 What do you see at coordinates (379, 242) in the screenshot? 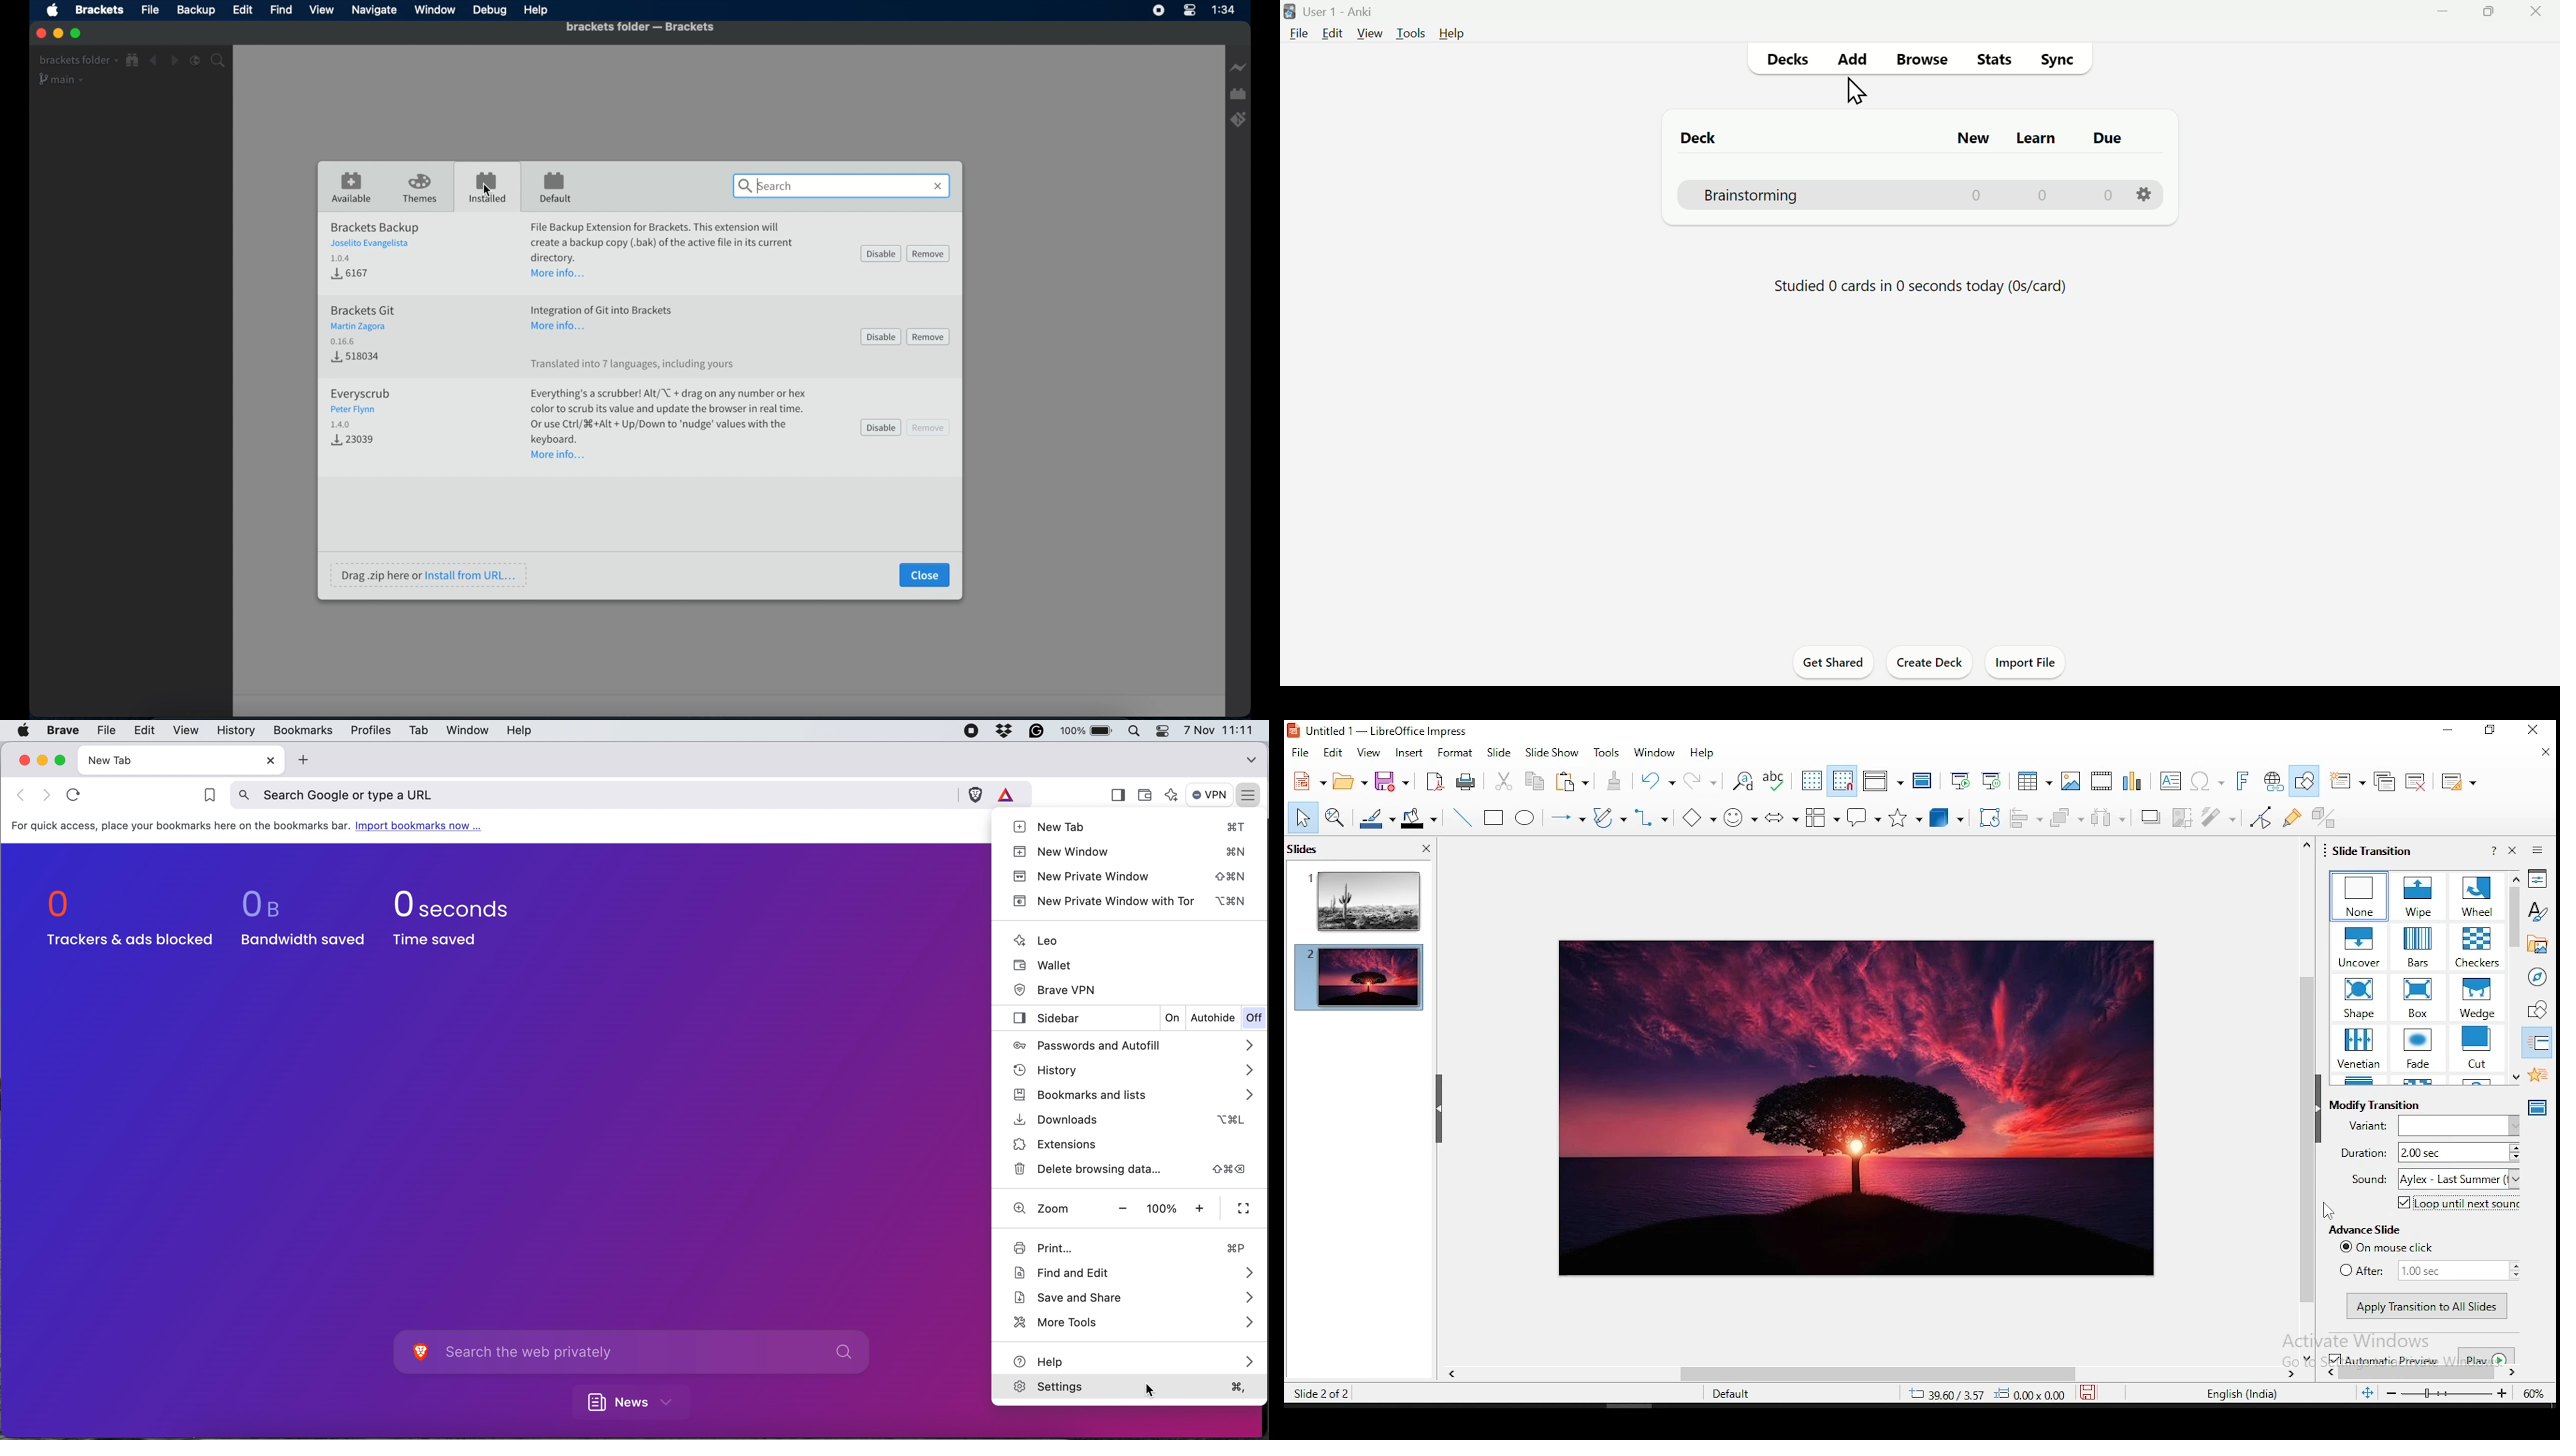
I see `brackets backup extension` at bounding box center [379, 242].